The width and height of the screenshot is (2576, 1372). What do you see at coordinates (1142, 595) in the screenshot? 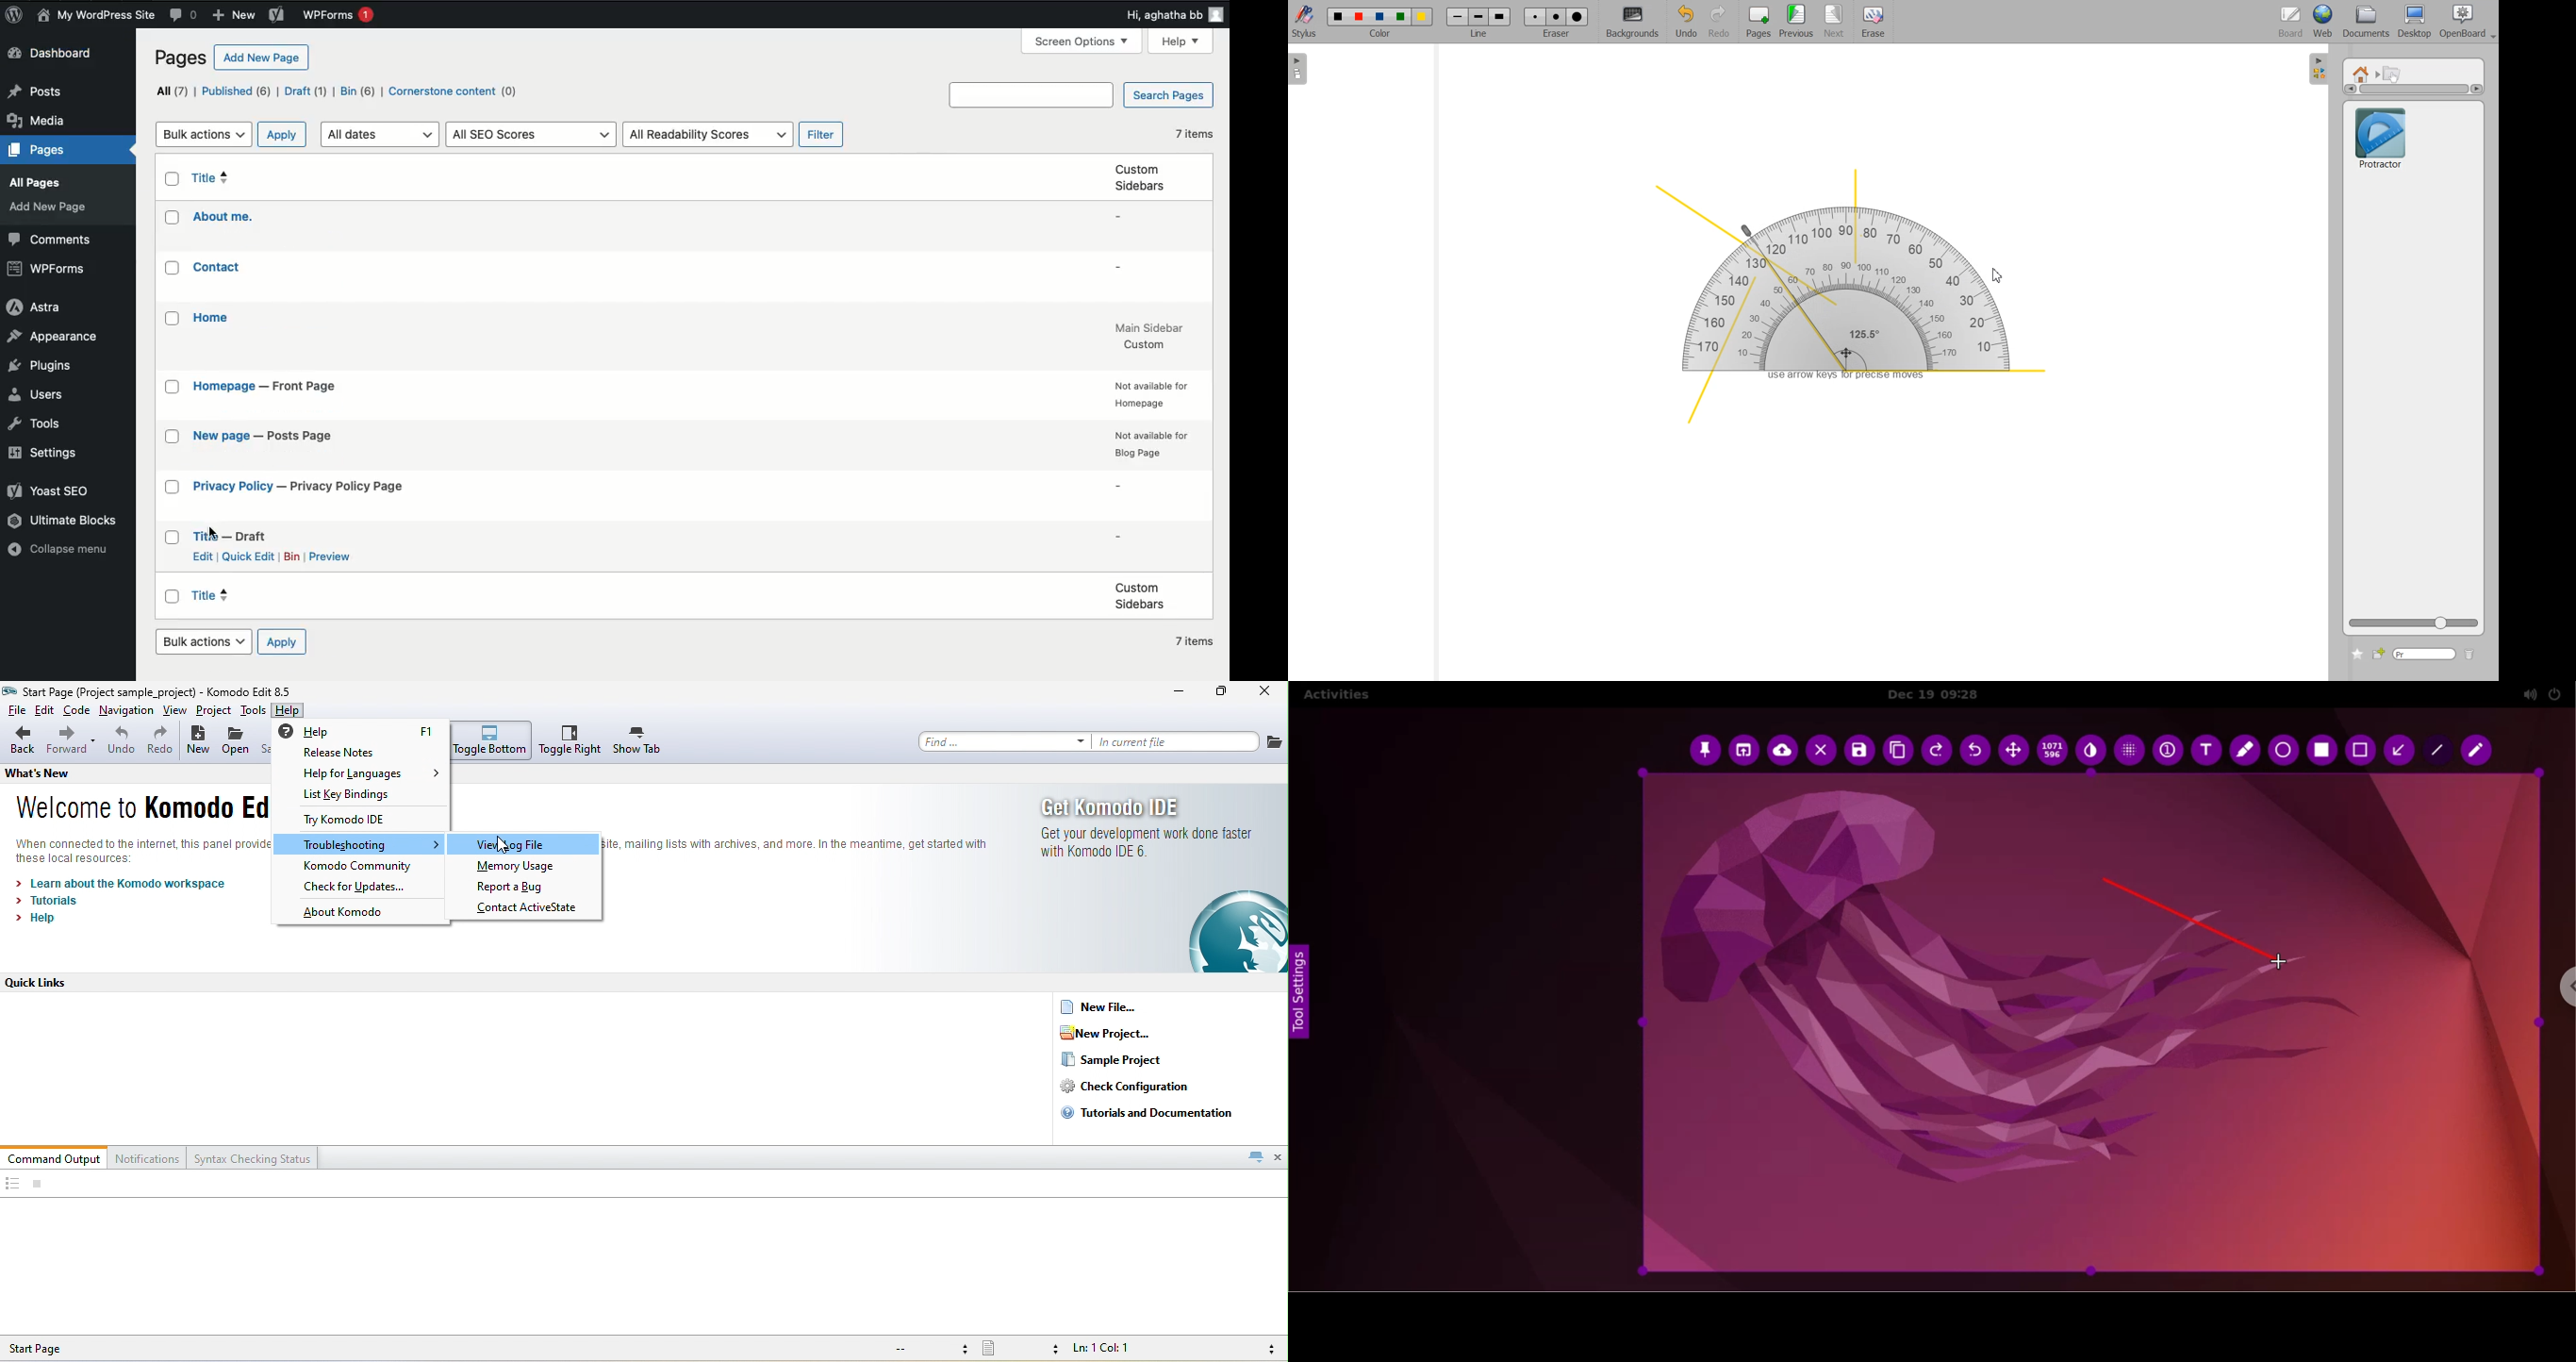
I see `Custom sidebars` at bounding box center [1142, 595].